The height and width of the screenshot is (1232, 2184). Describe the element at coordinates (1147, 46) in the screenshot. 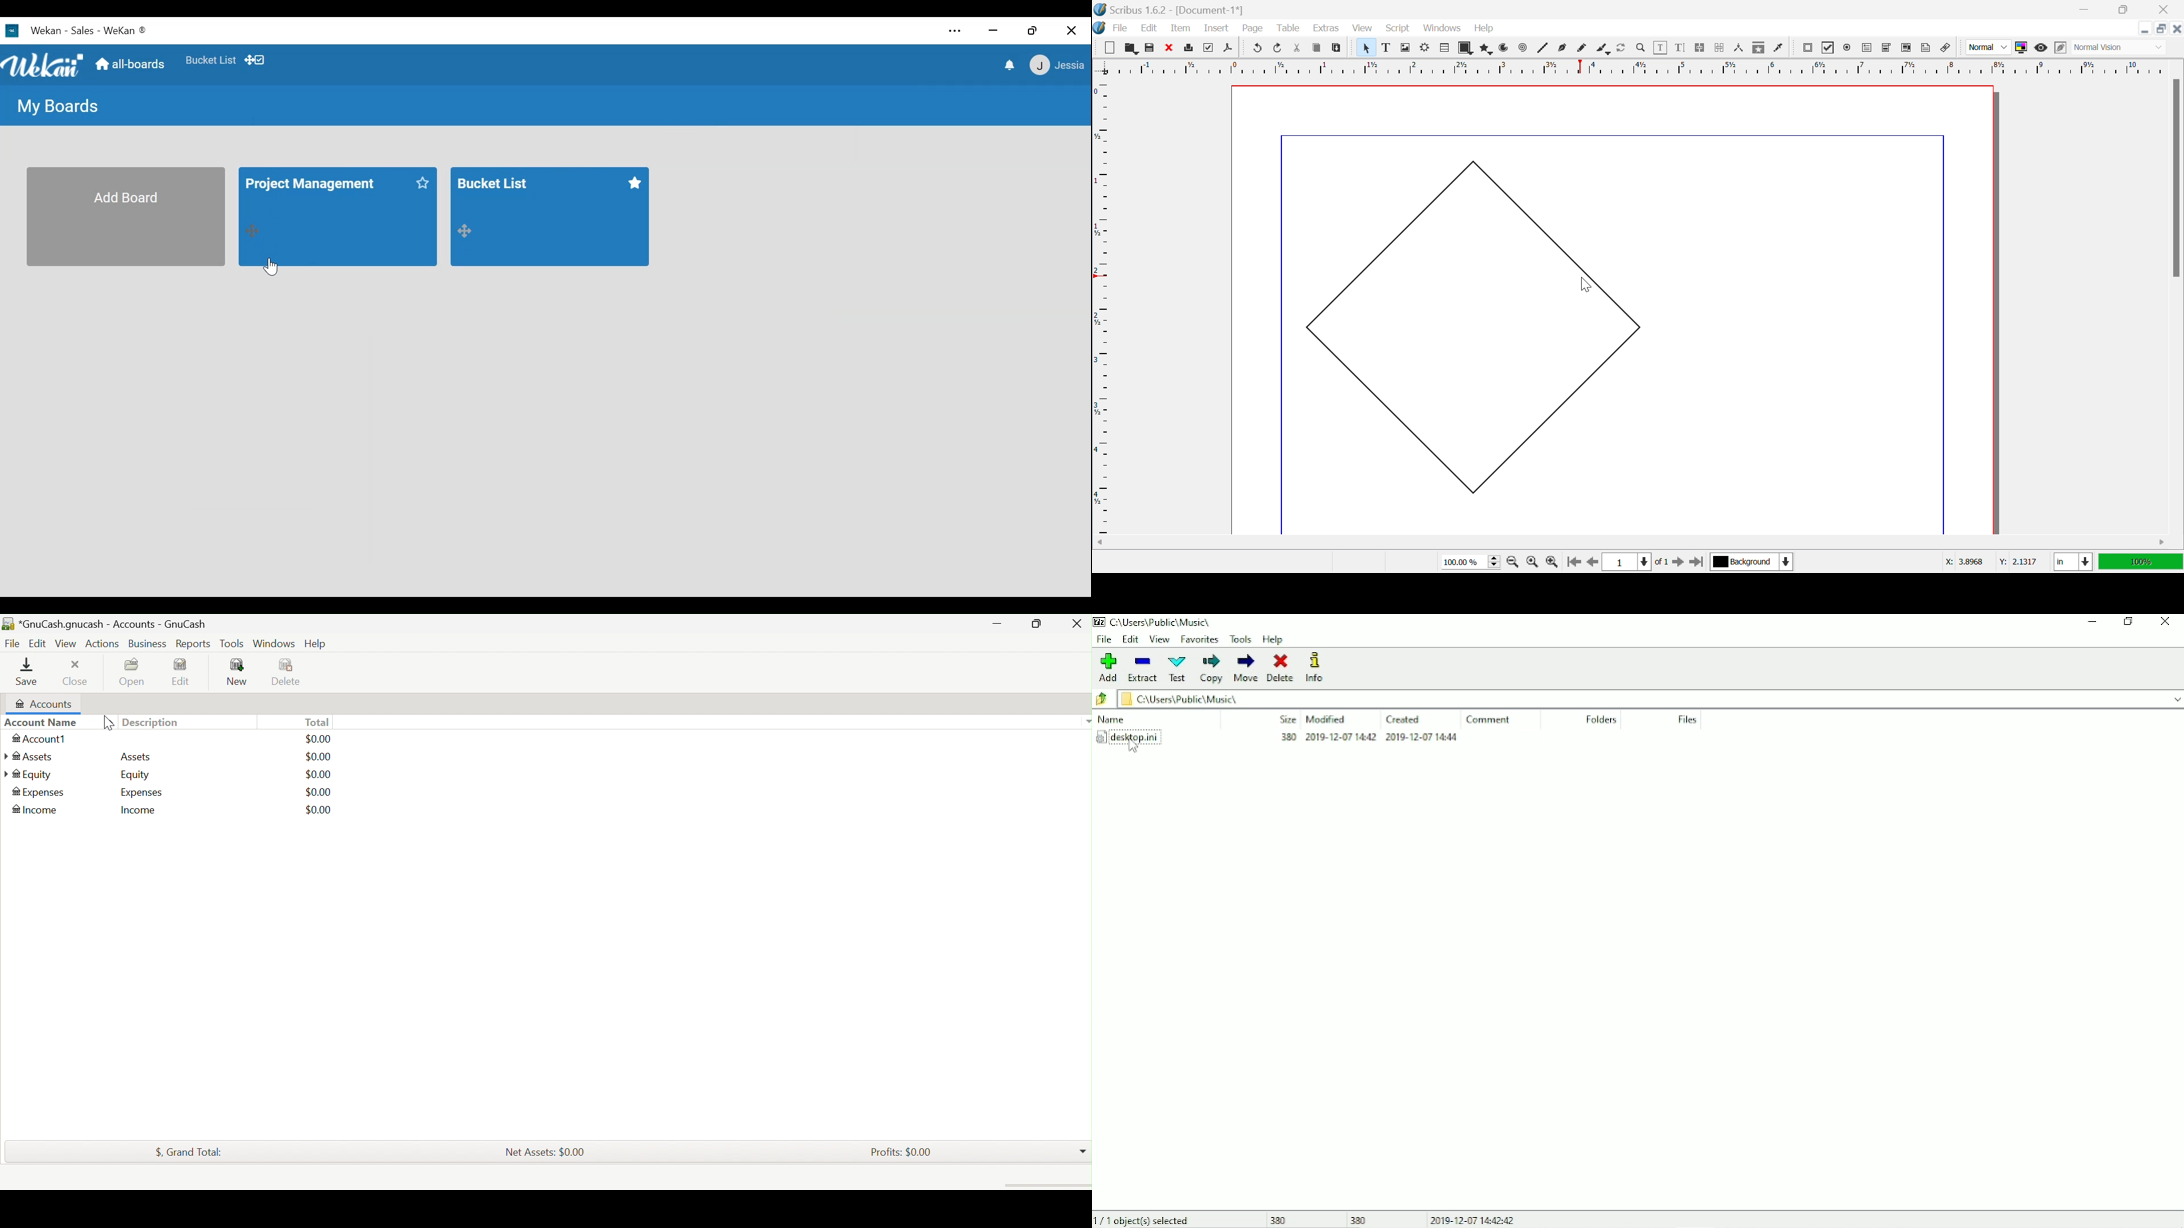

I see `Save` at that location.